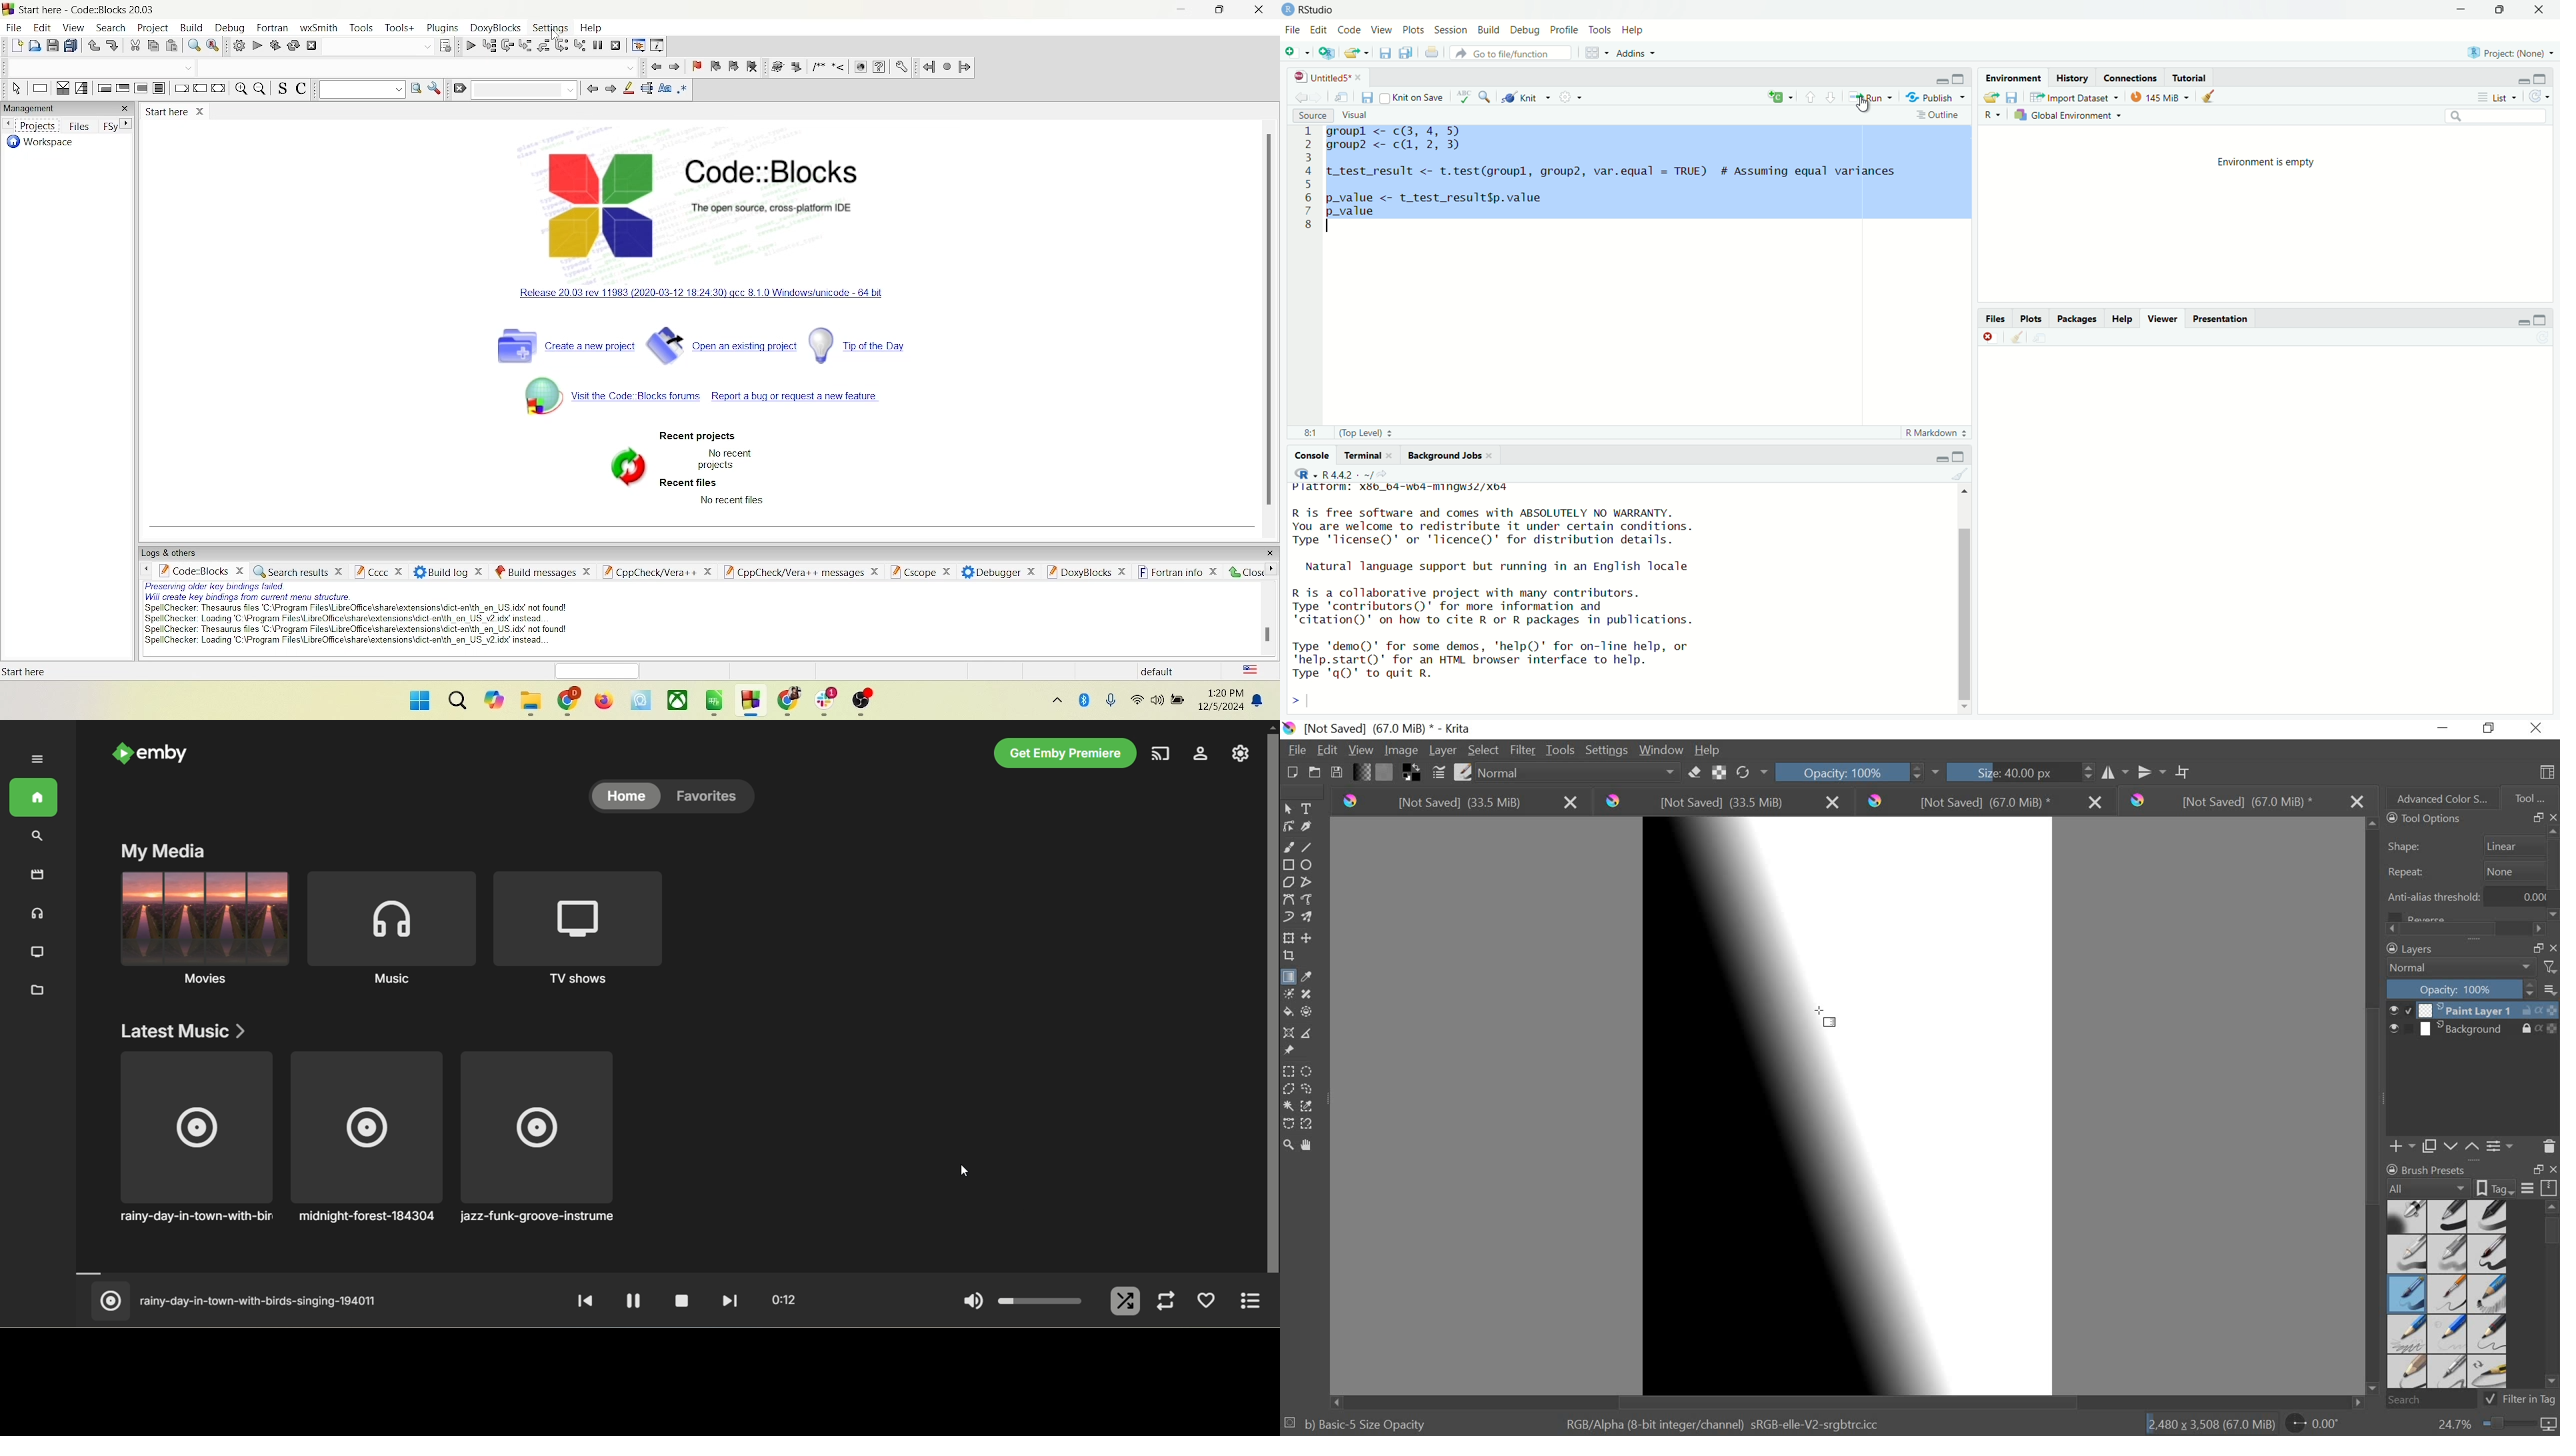  What do you see at coordinates (1723, 803) in the screenshot?
I see `[not saved] (33.5 mb)` at bounding box center [1723, 803].